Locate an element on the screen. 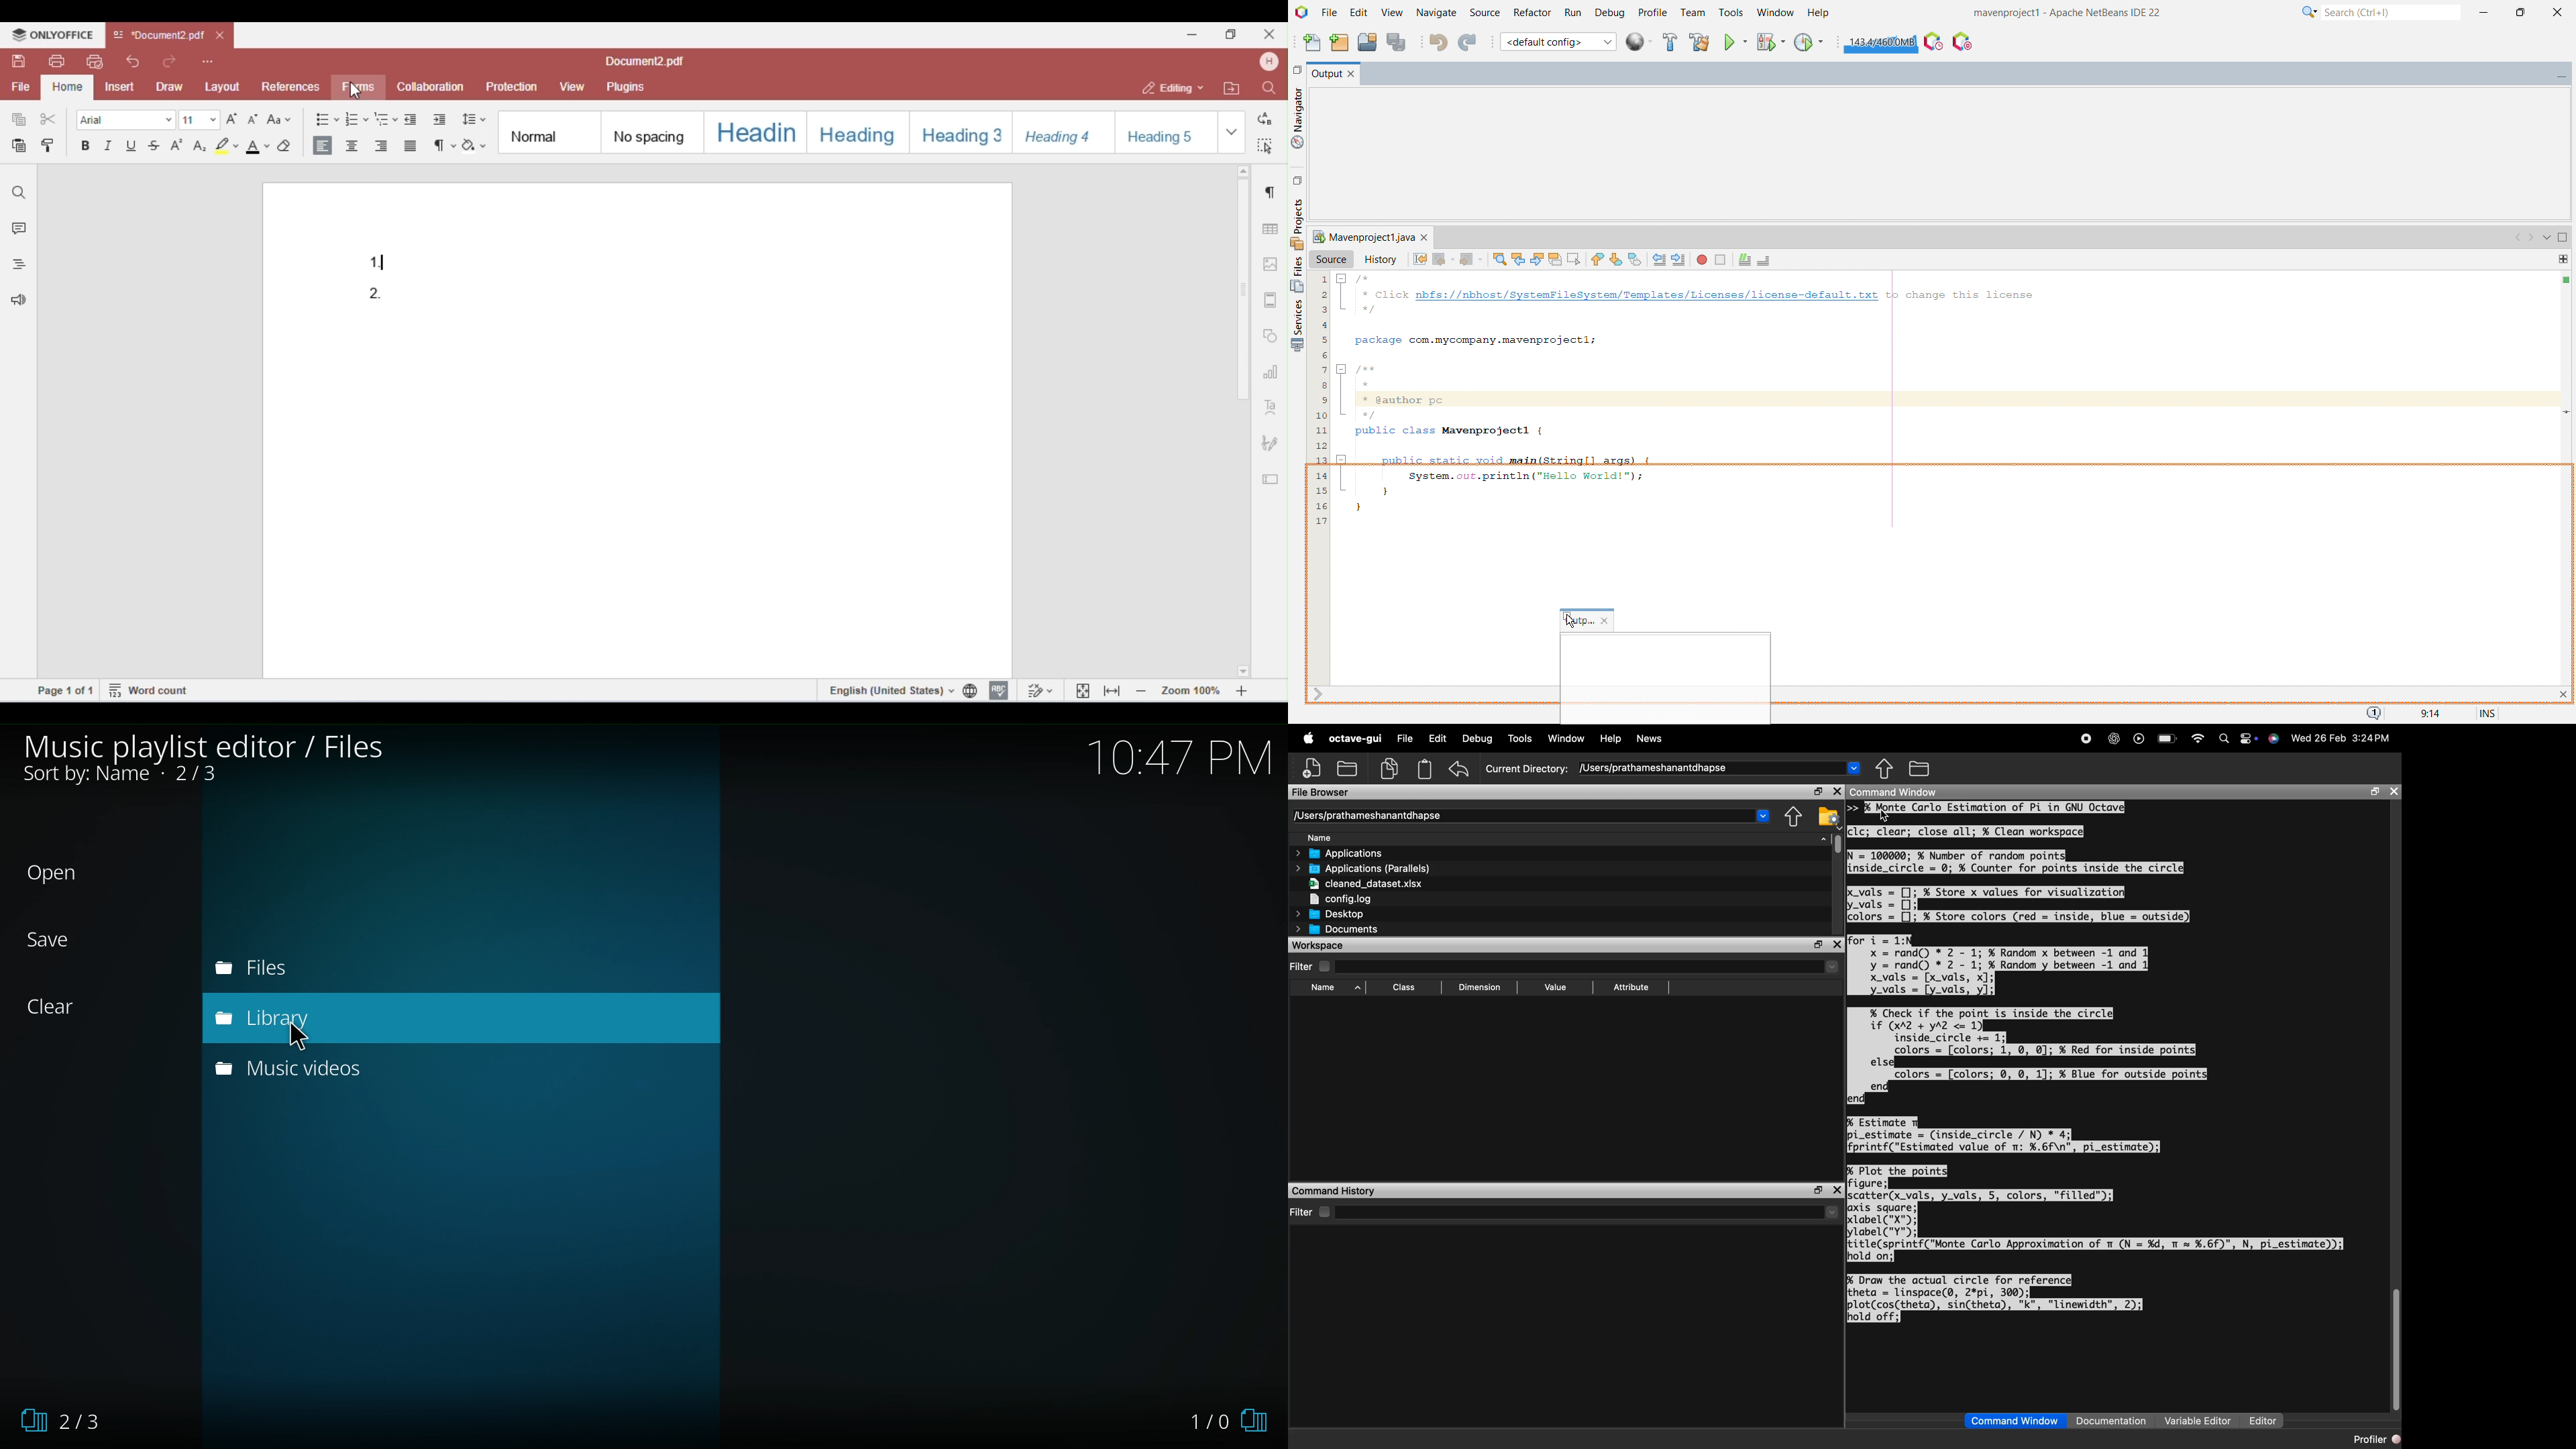 The image size is (2576, 1456). team is located at coordinates (1694, 13).